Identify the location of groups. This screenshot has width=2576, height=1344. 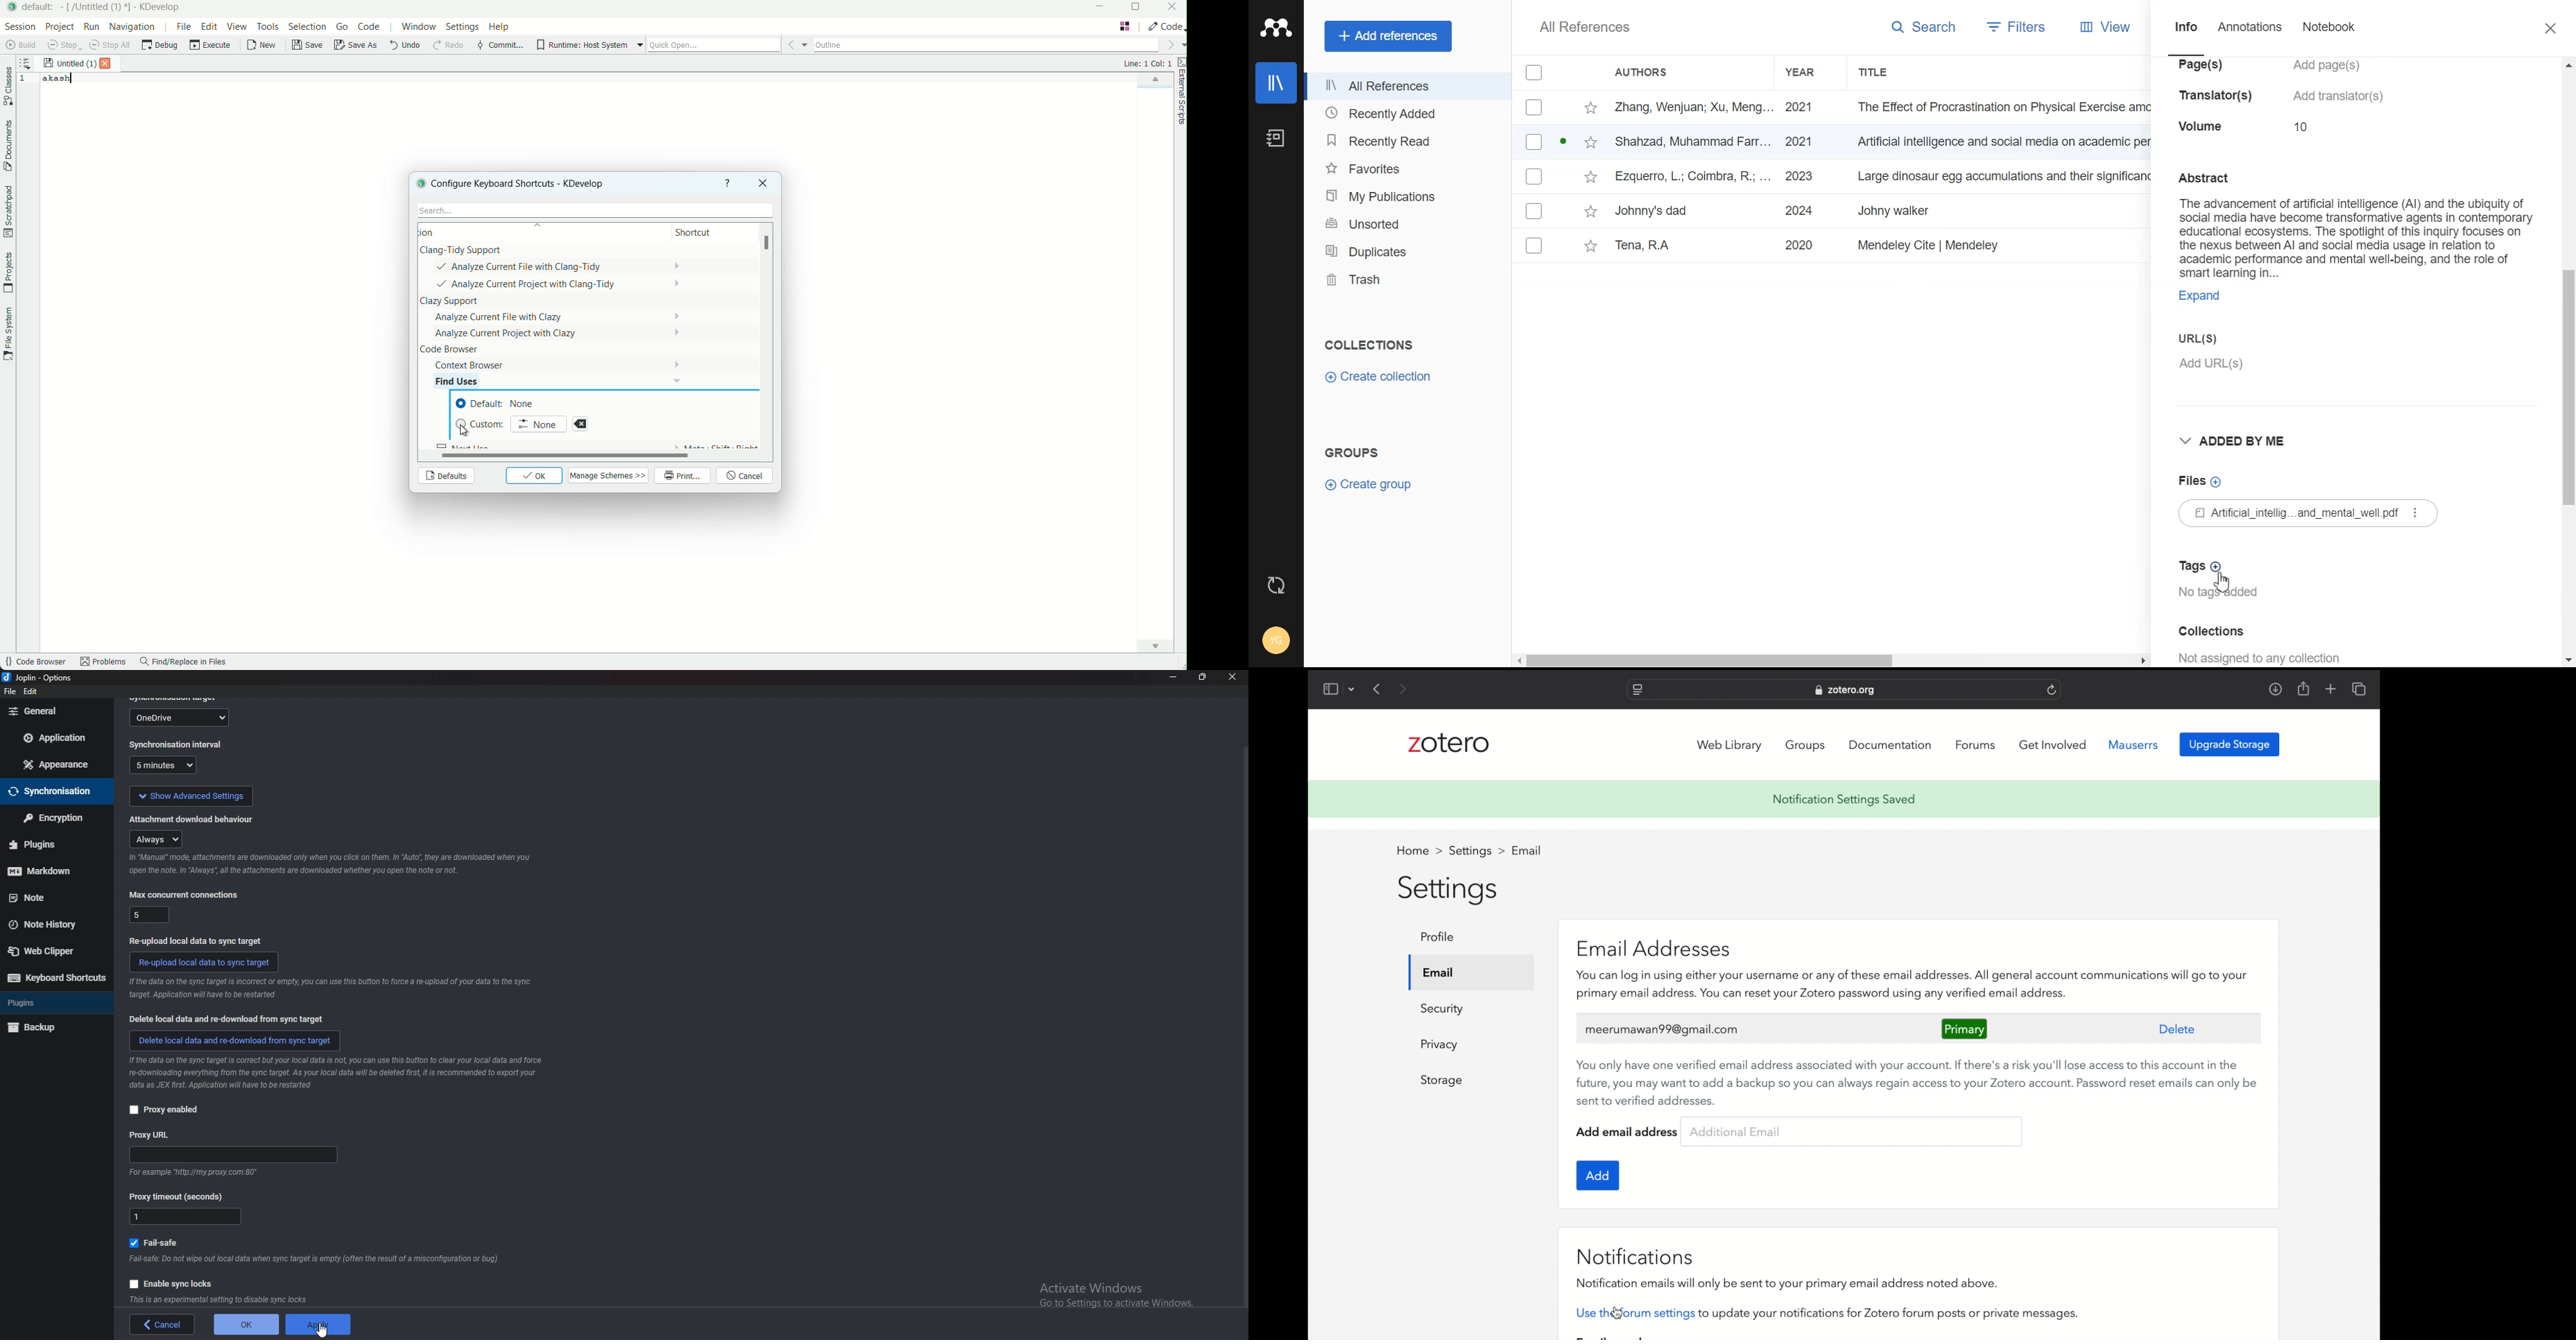
(1807, 746).